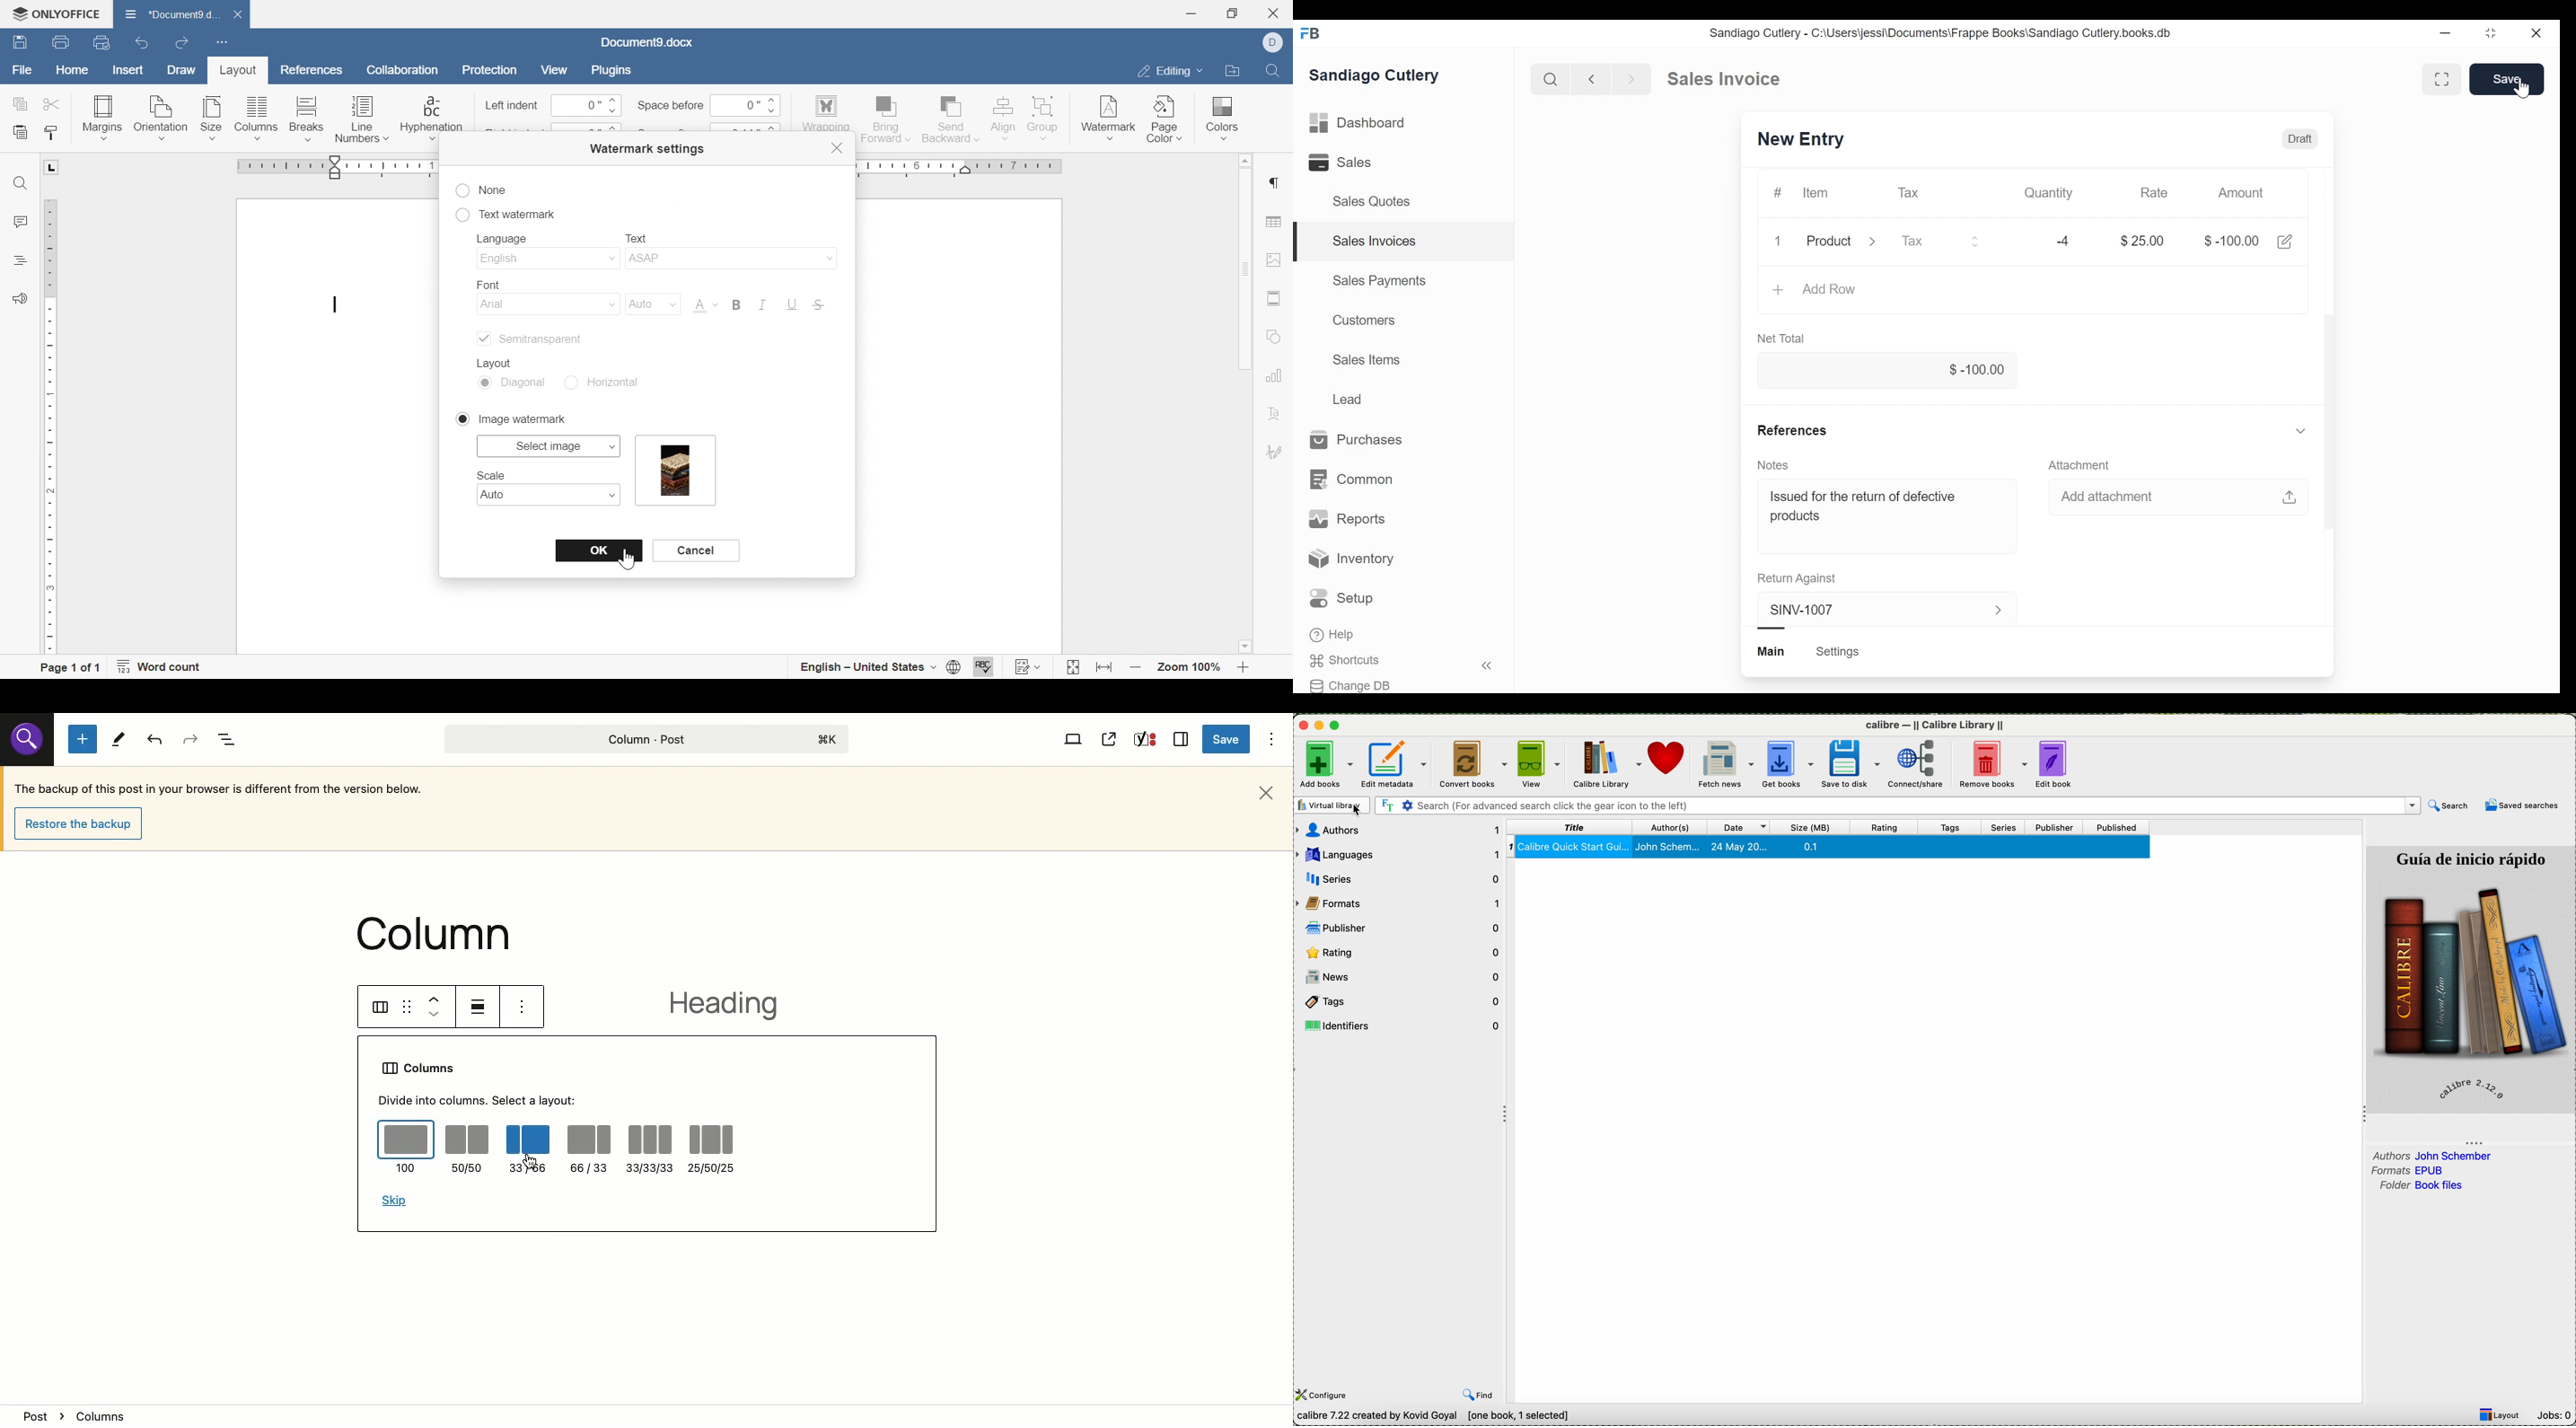 The width and height of the screenshot is (2576, 1428). Describe the element at coordinates (108, 44) in the screenshot. I see `quick print` at that location.